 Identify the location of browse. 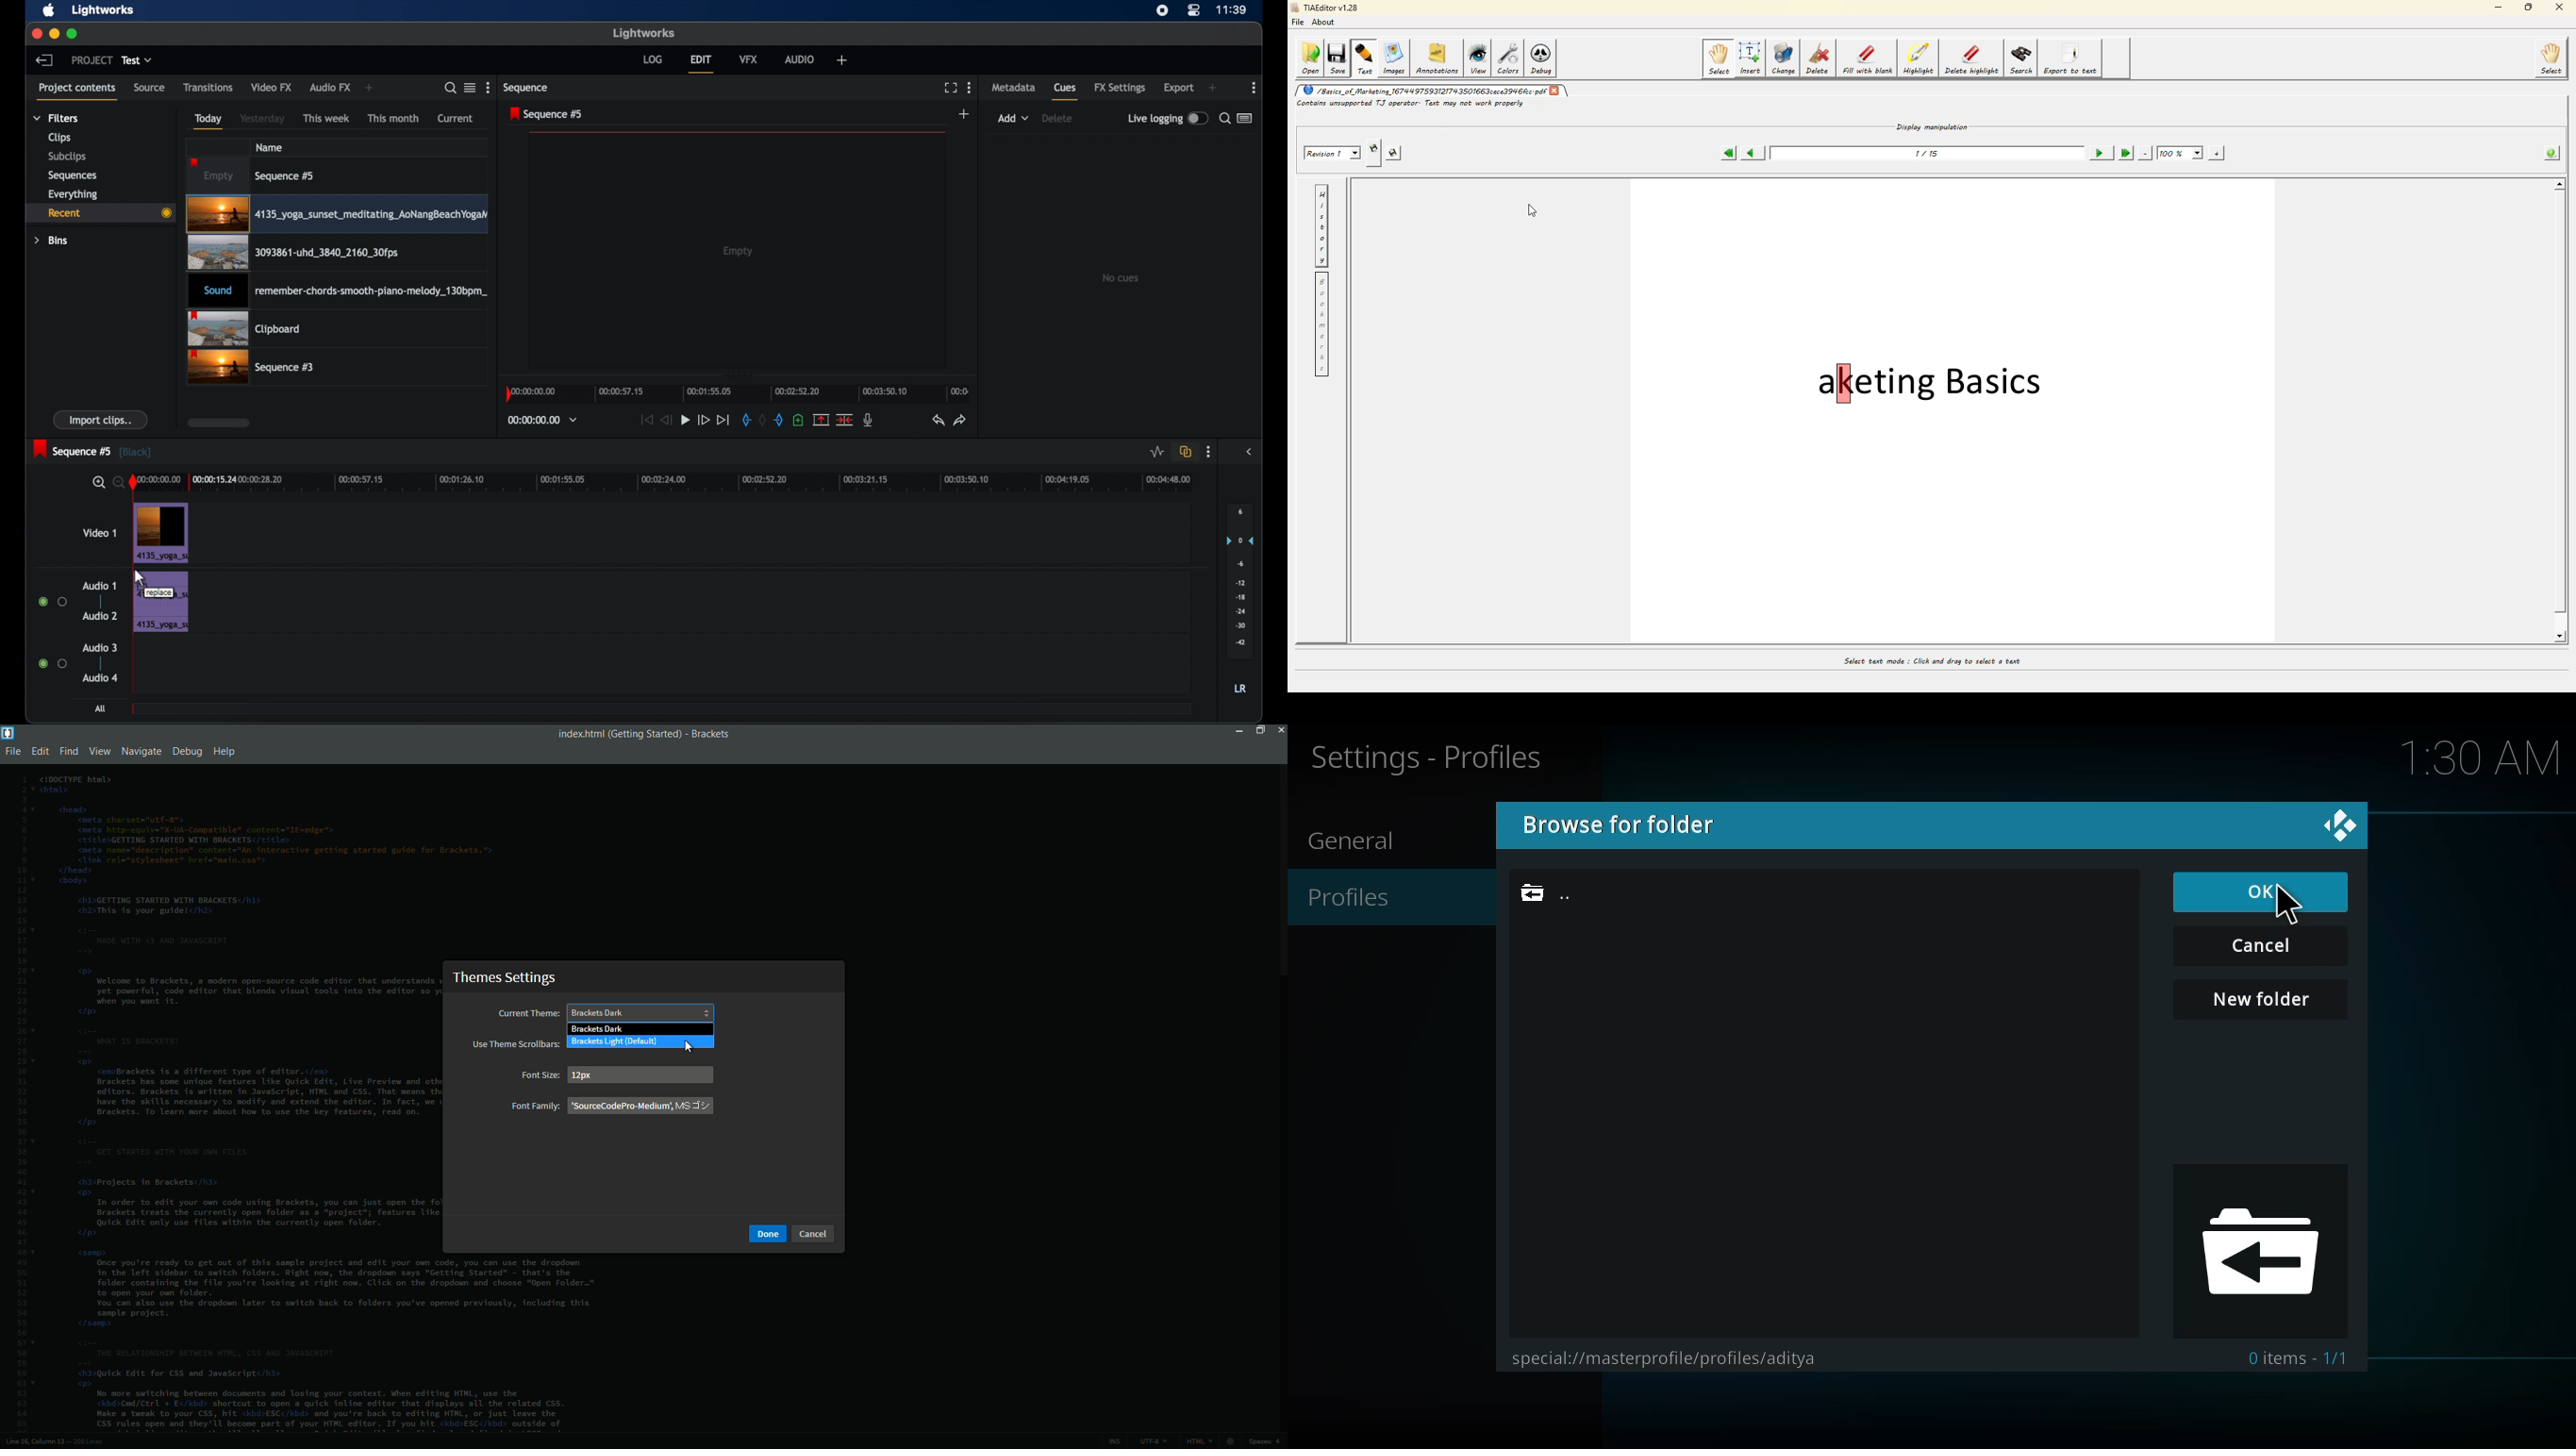
(1620, 824).